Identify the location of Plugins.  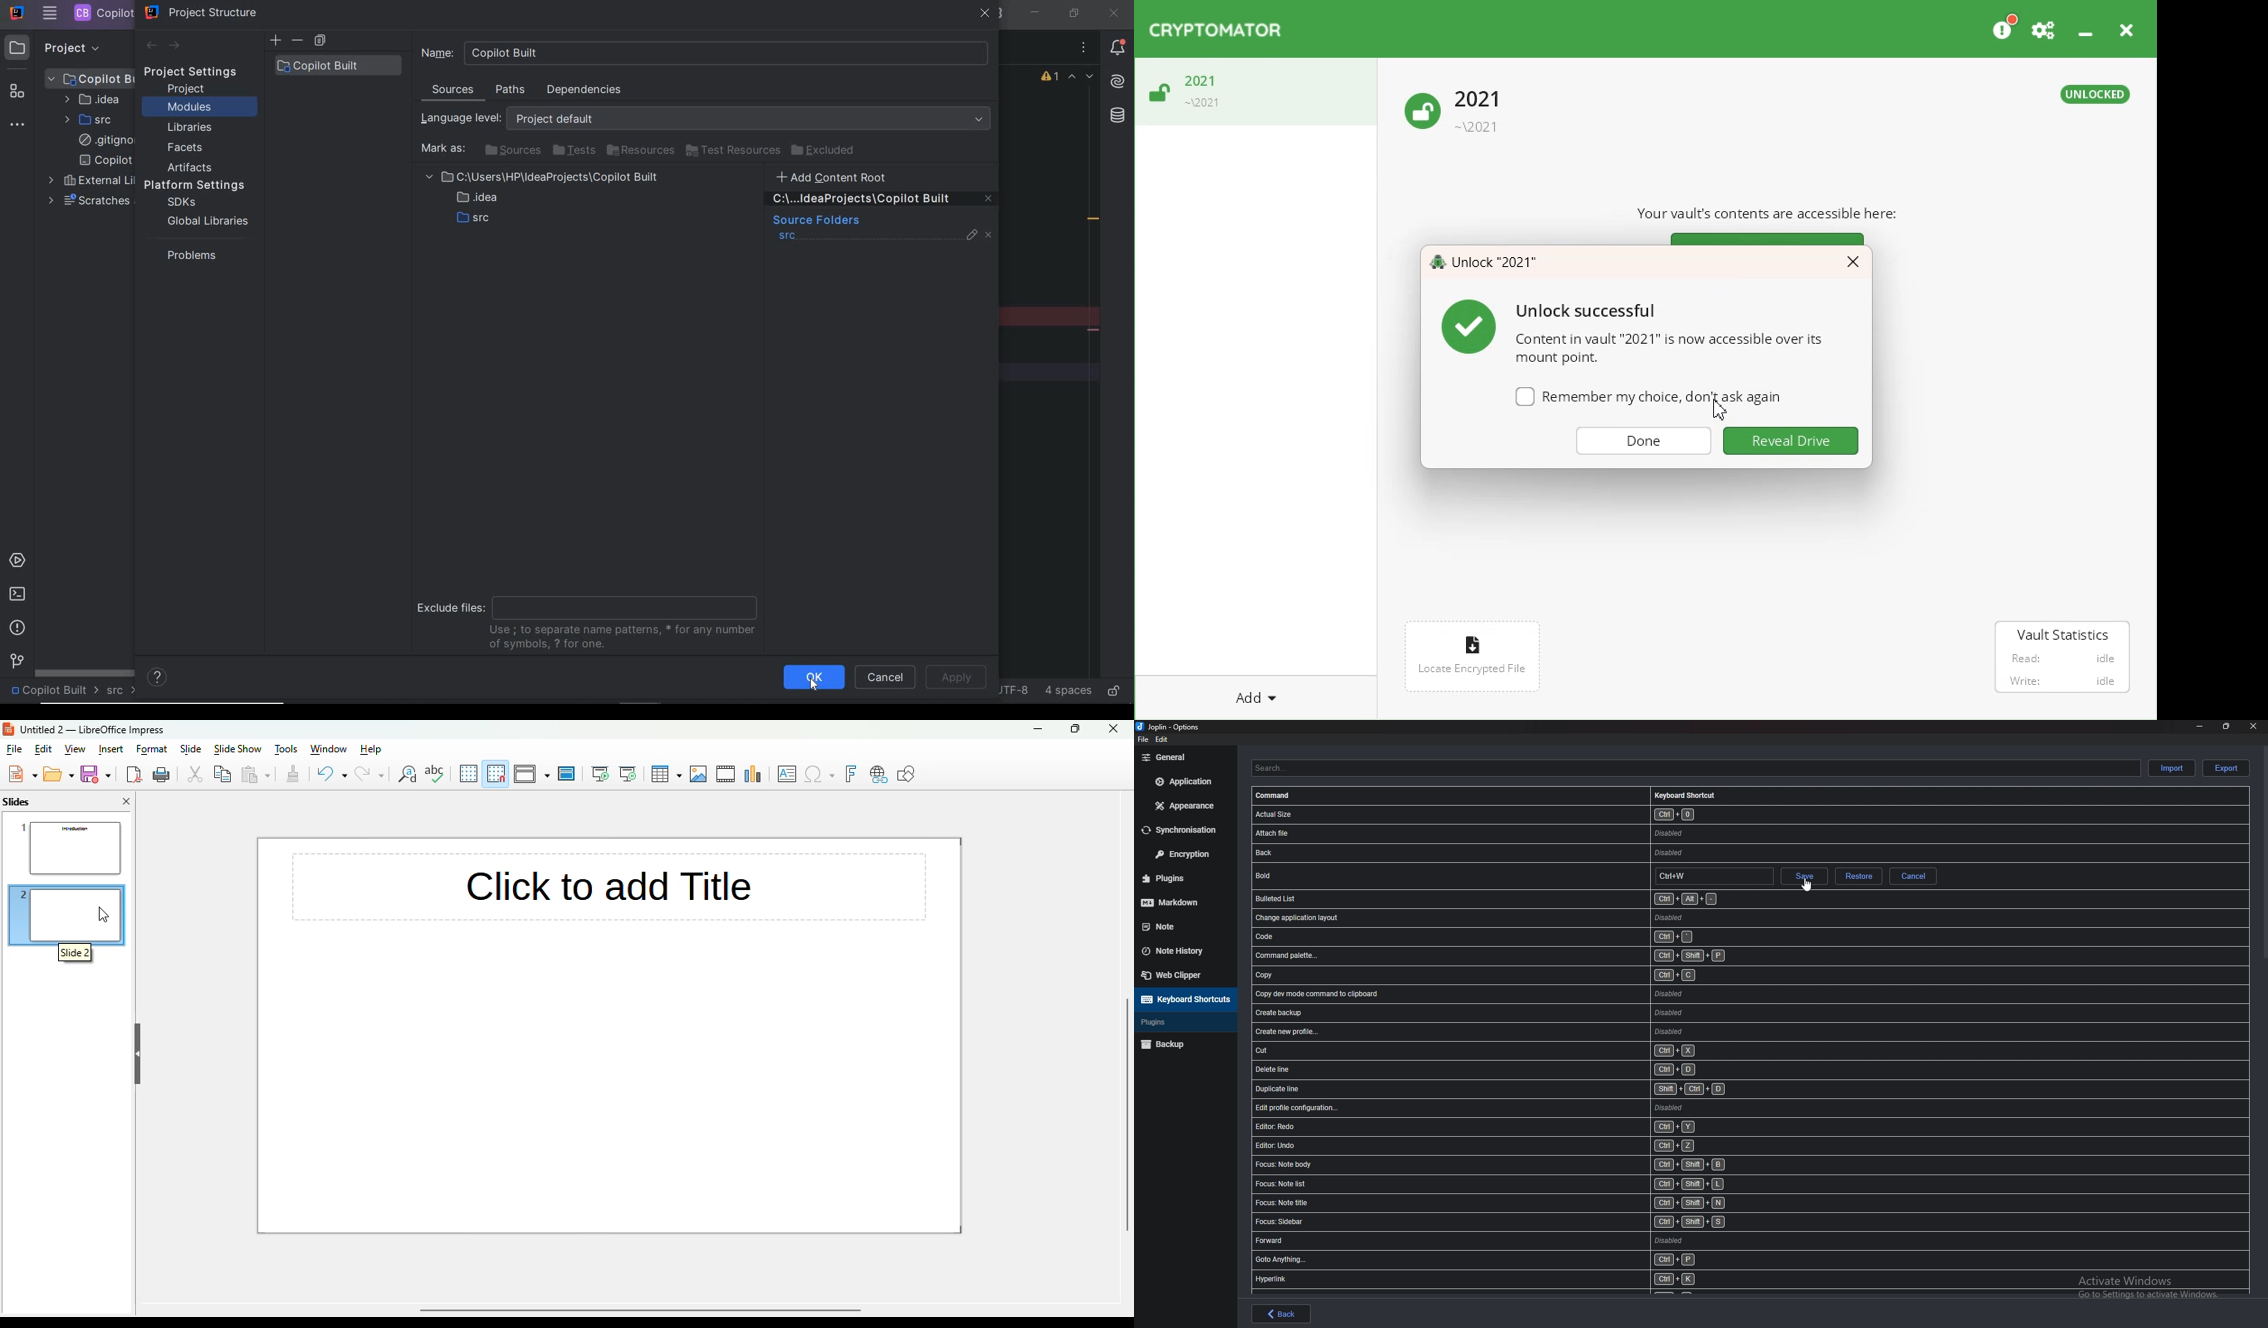
(1177, 878).